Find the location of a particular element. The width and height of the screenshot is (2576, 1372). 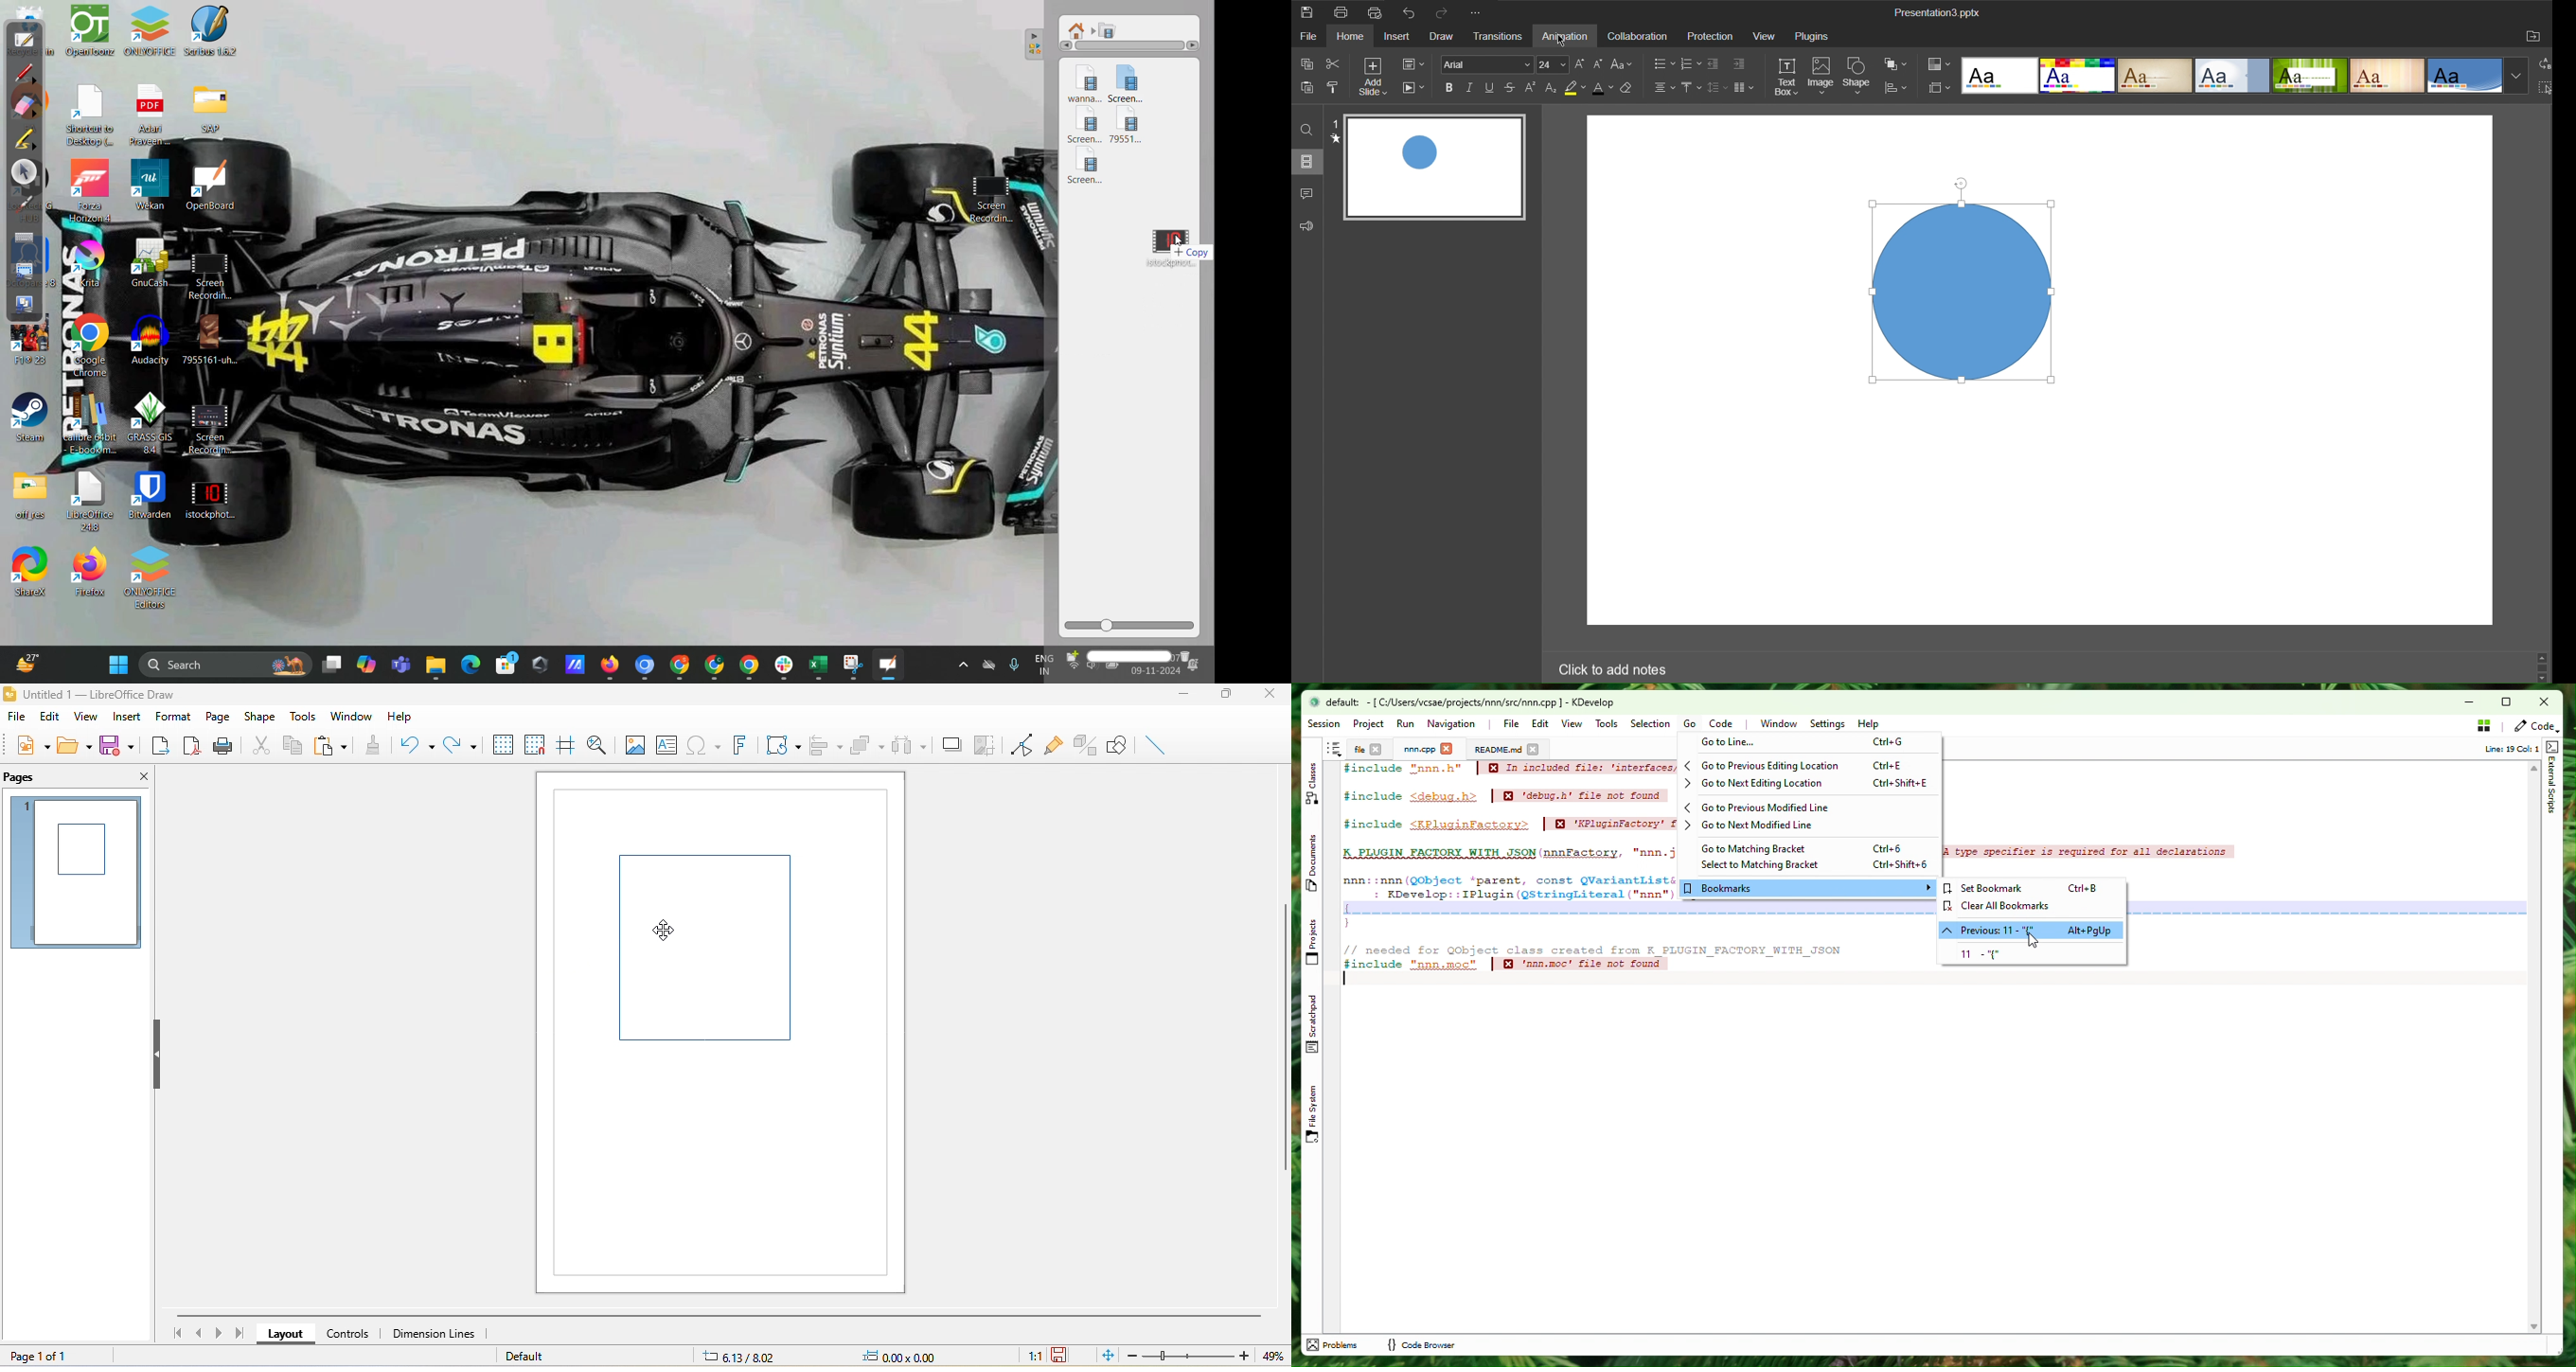

Add Slide is located at coordinates (1376, 75).